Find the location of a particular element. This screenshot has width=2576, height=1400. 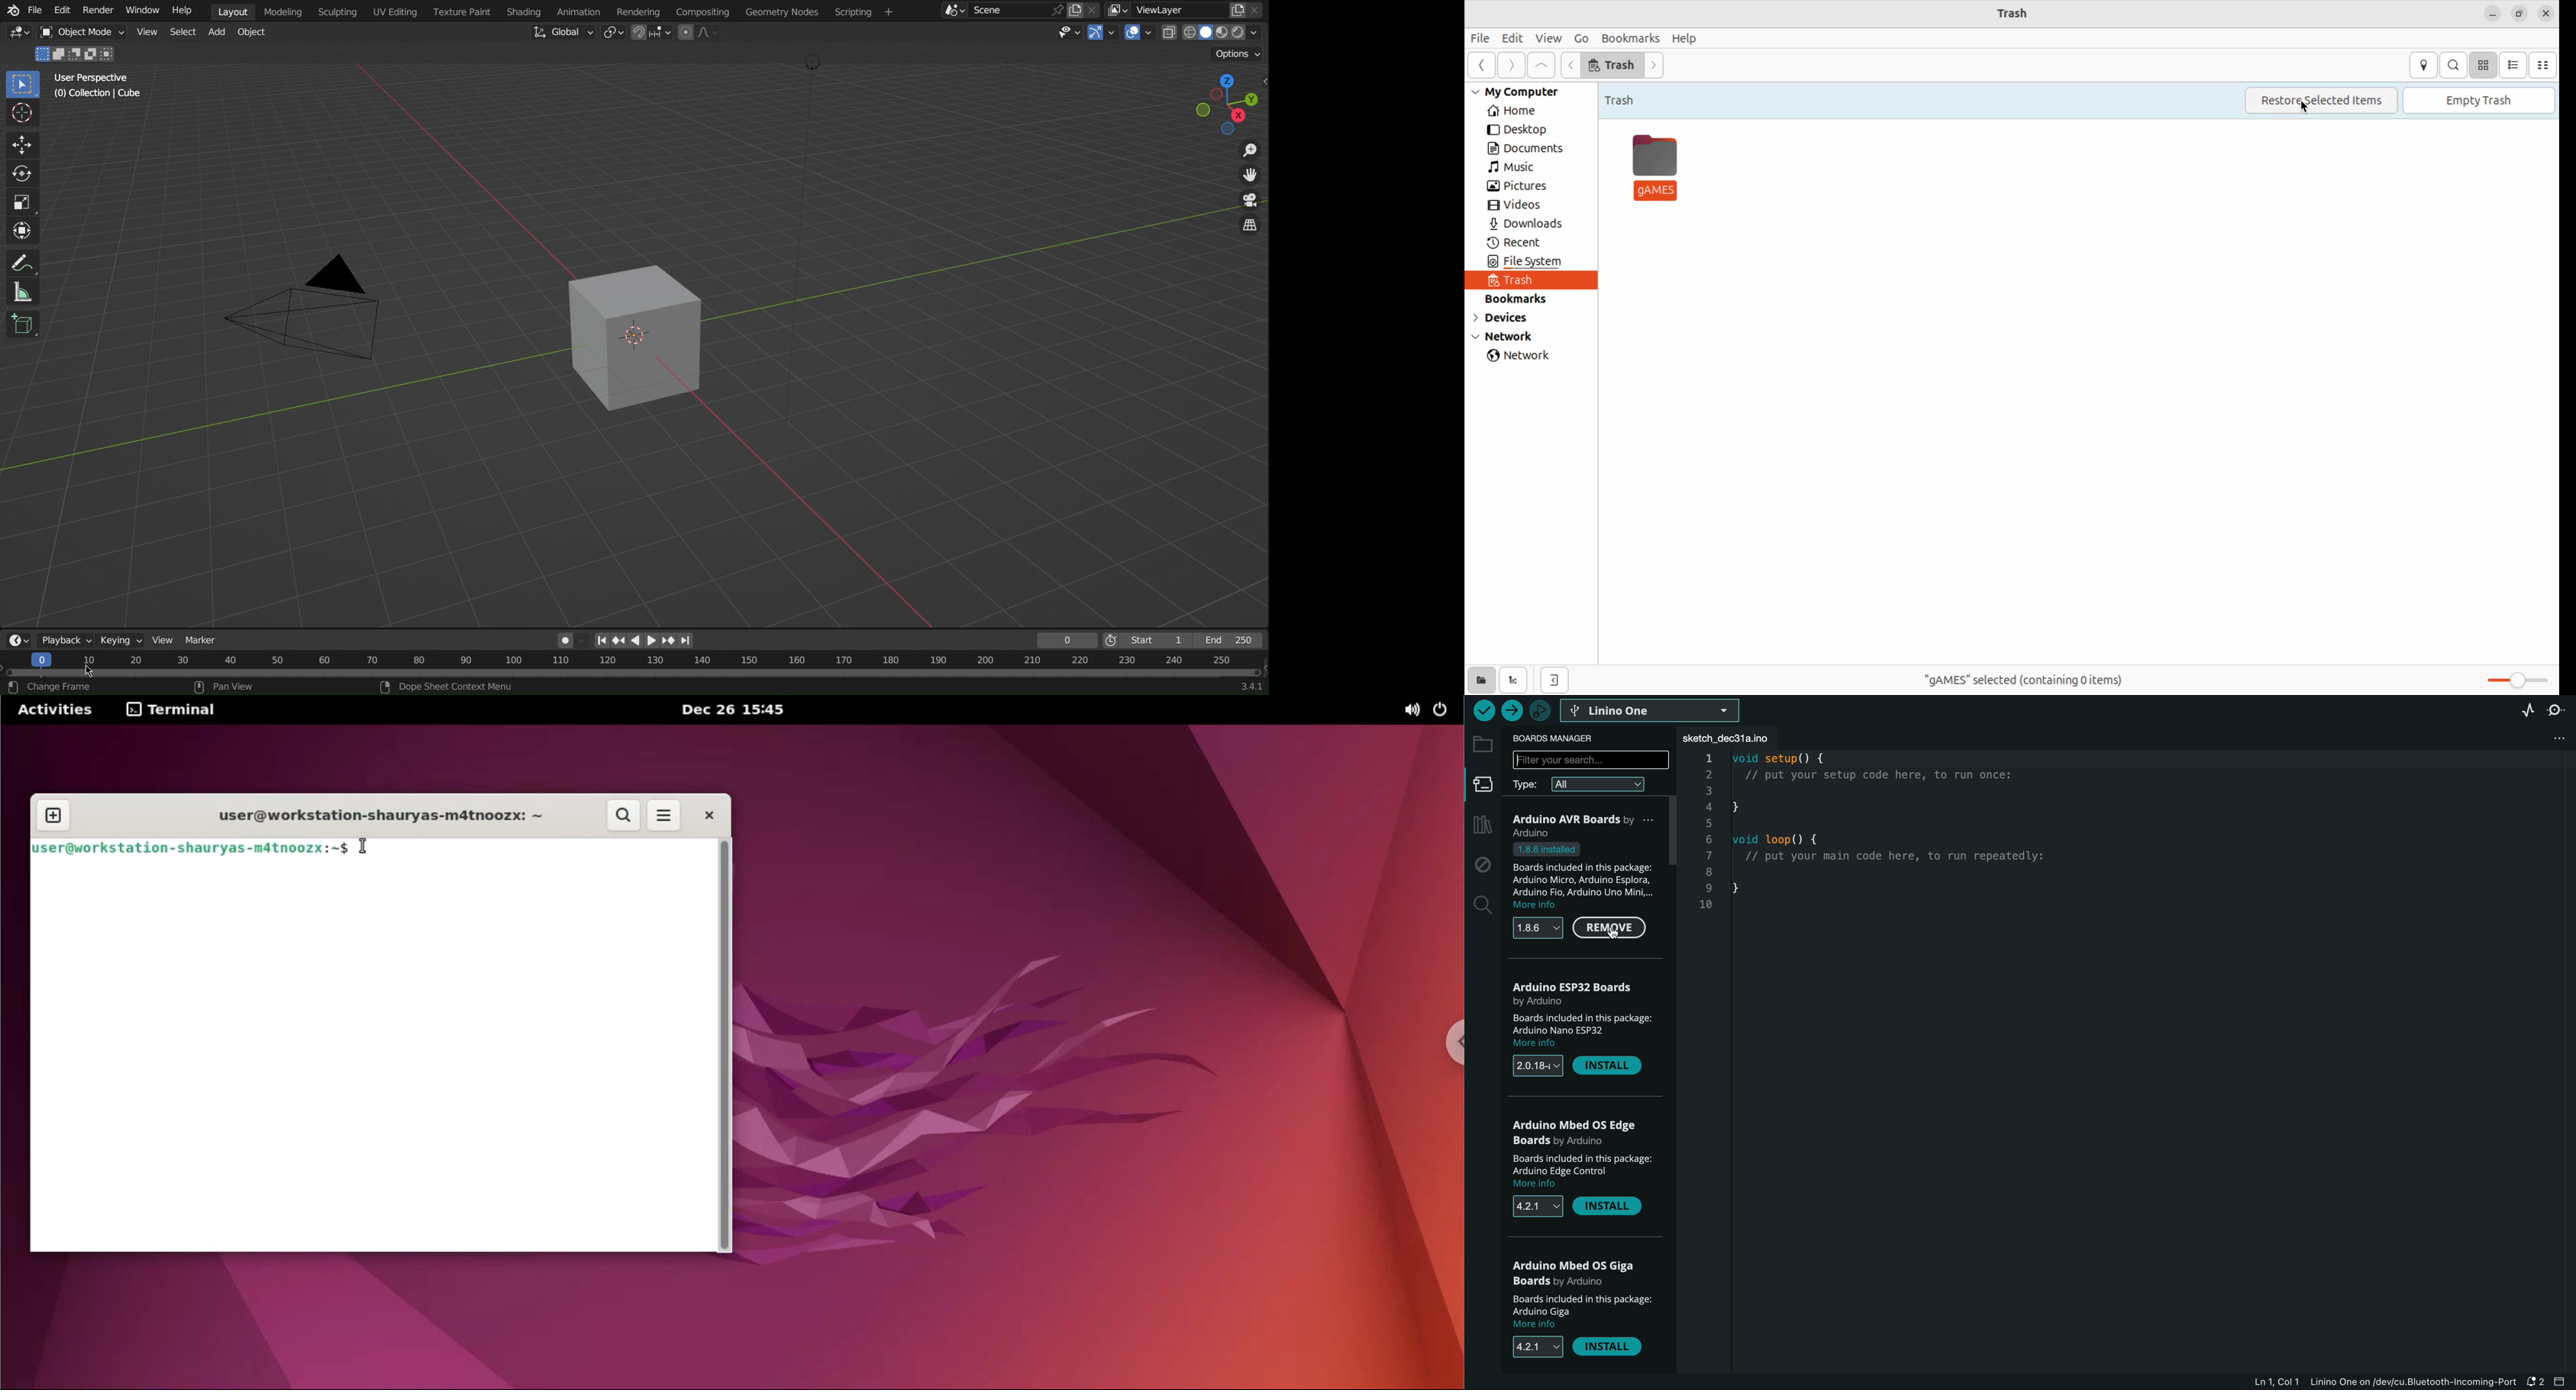

Close is located at coordinates (1093, 11).